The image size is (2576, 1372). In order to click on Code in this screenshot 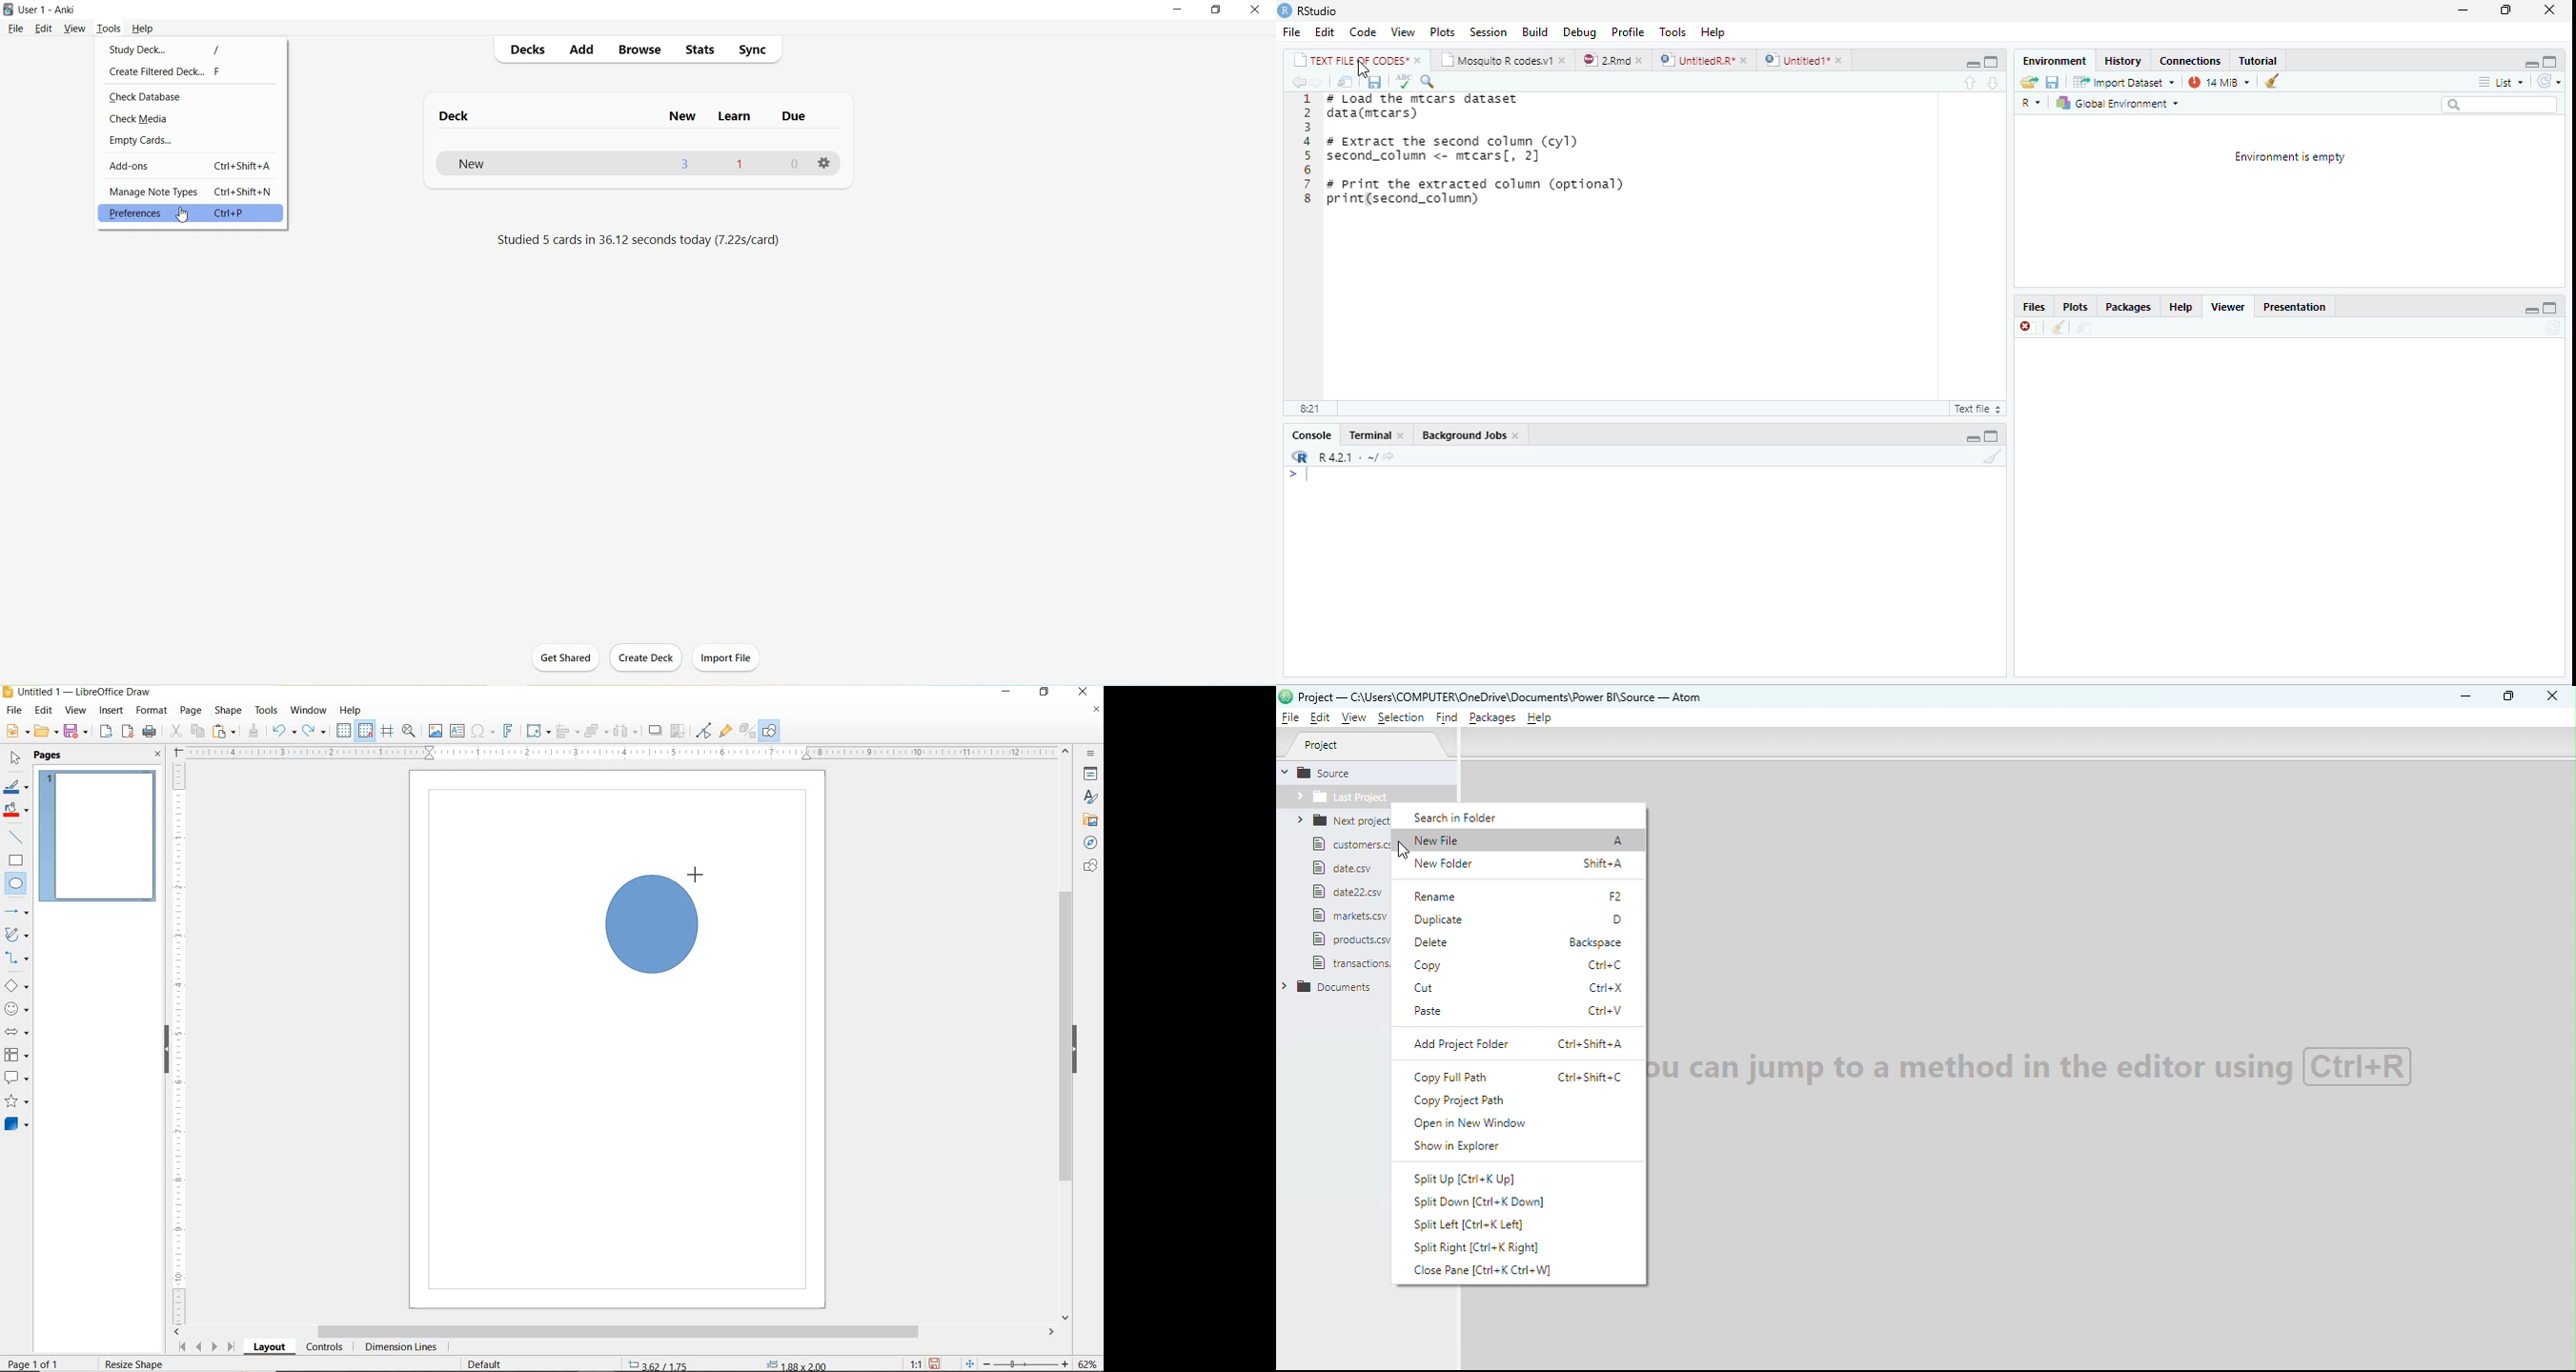, I will do `click(1362, 30)`.